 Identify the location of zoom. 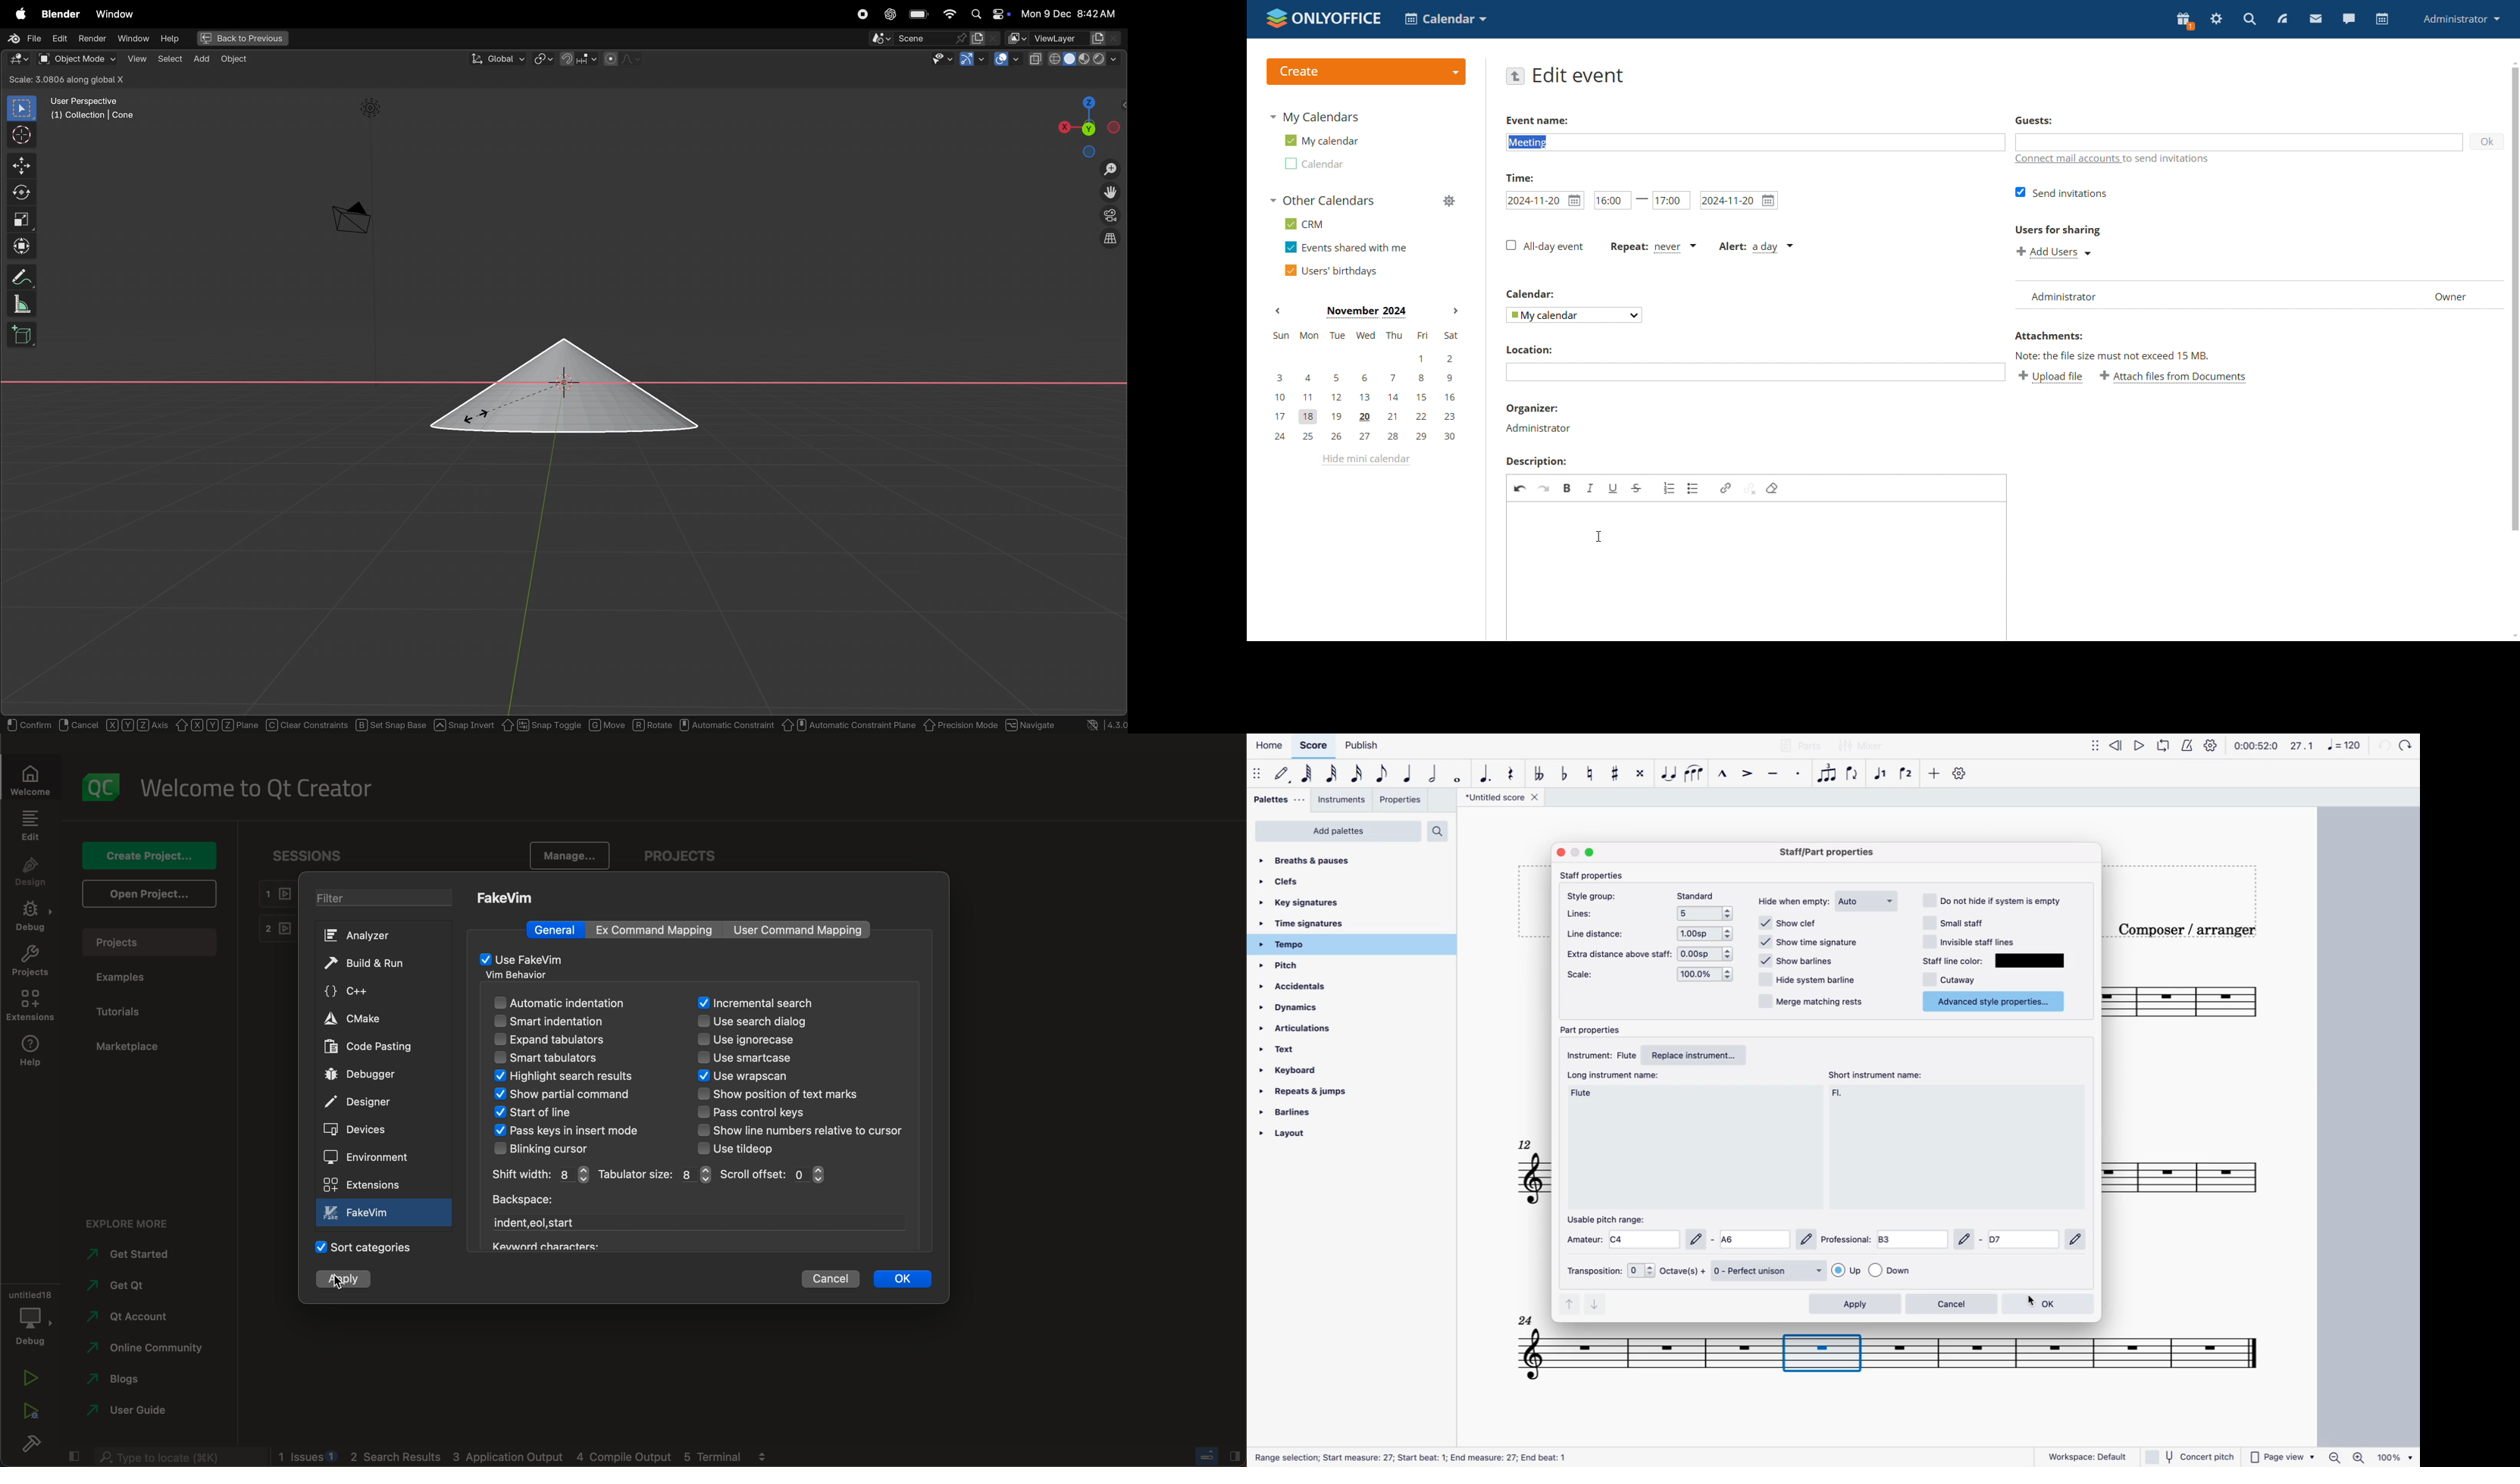
(2370, 1456).